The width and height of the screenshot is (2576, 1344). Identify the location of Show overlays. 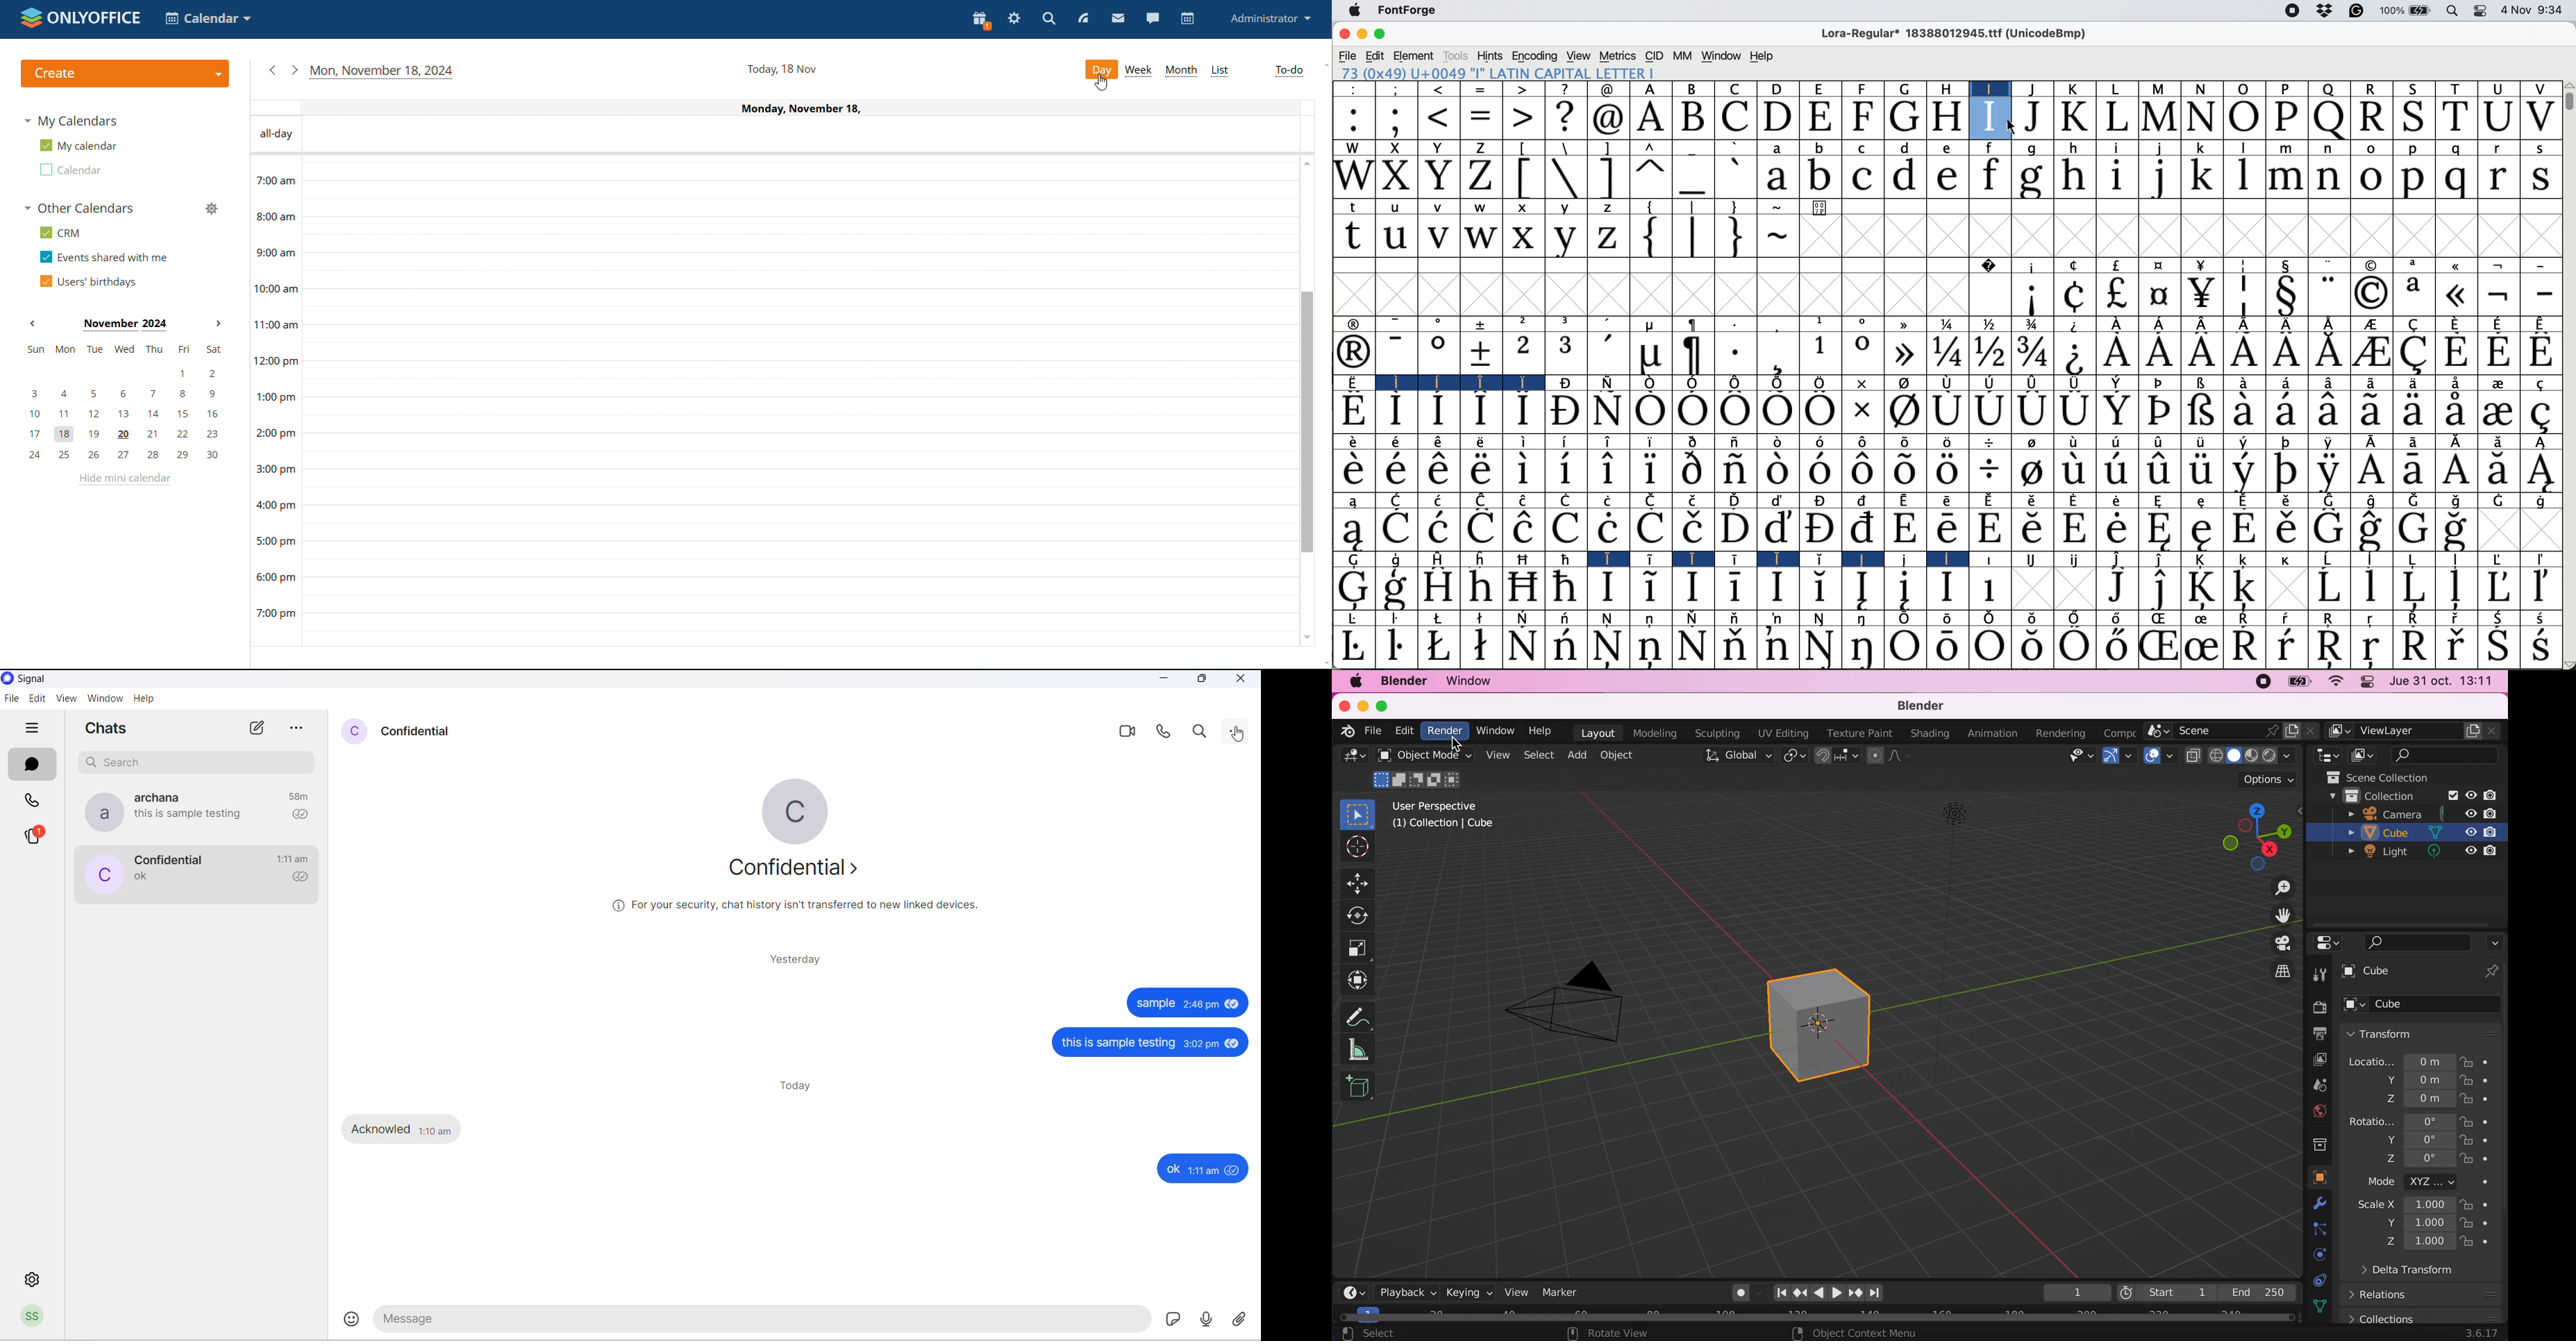
(2161, 758).